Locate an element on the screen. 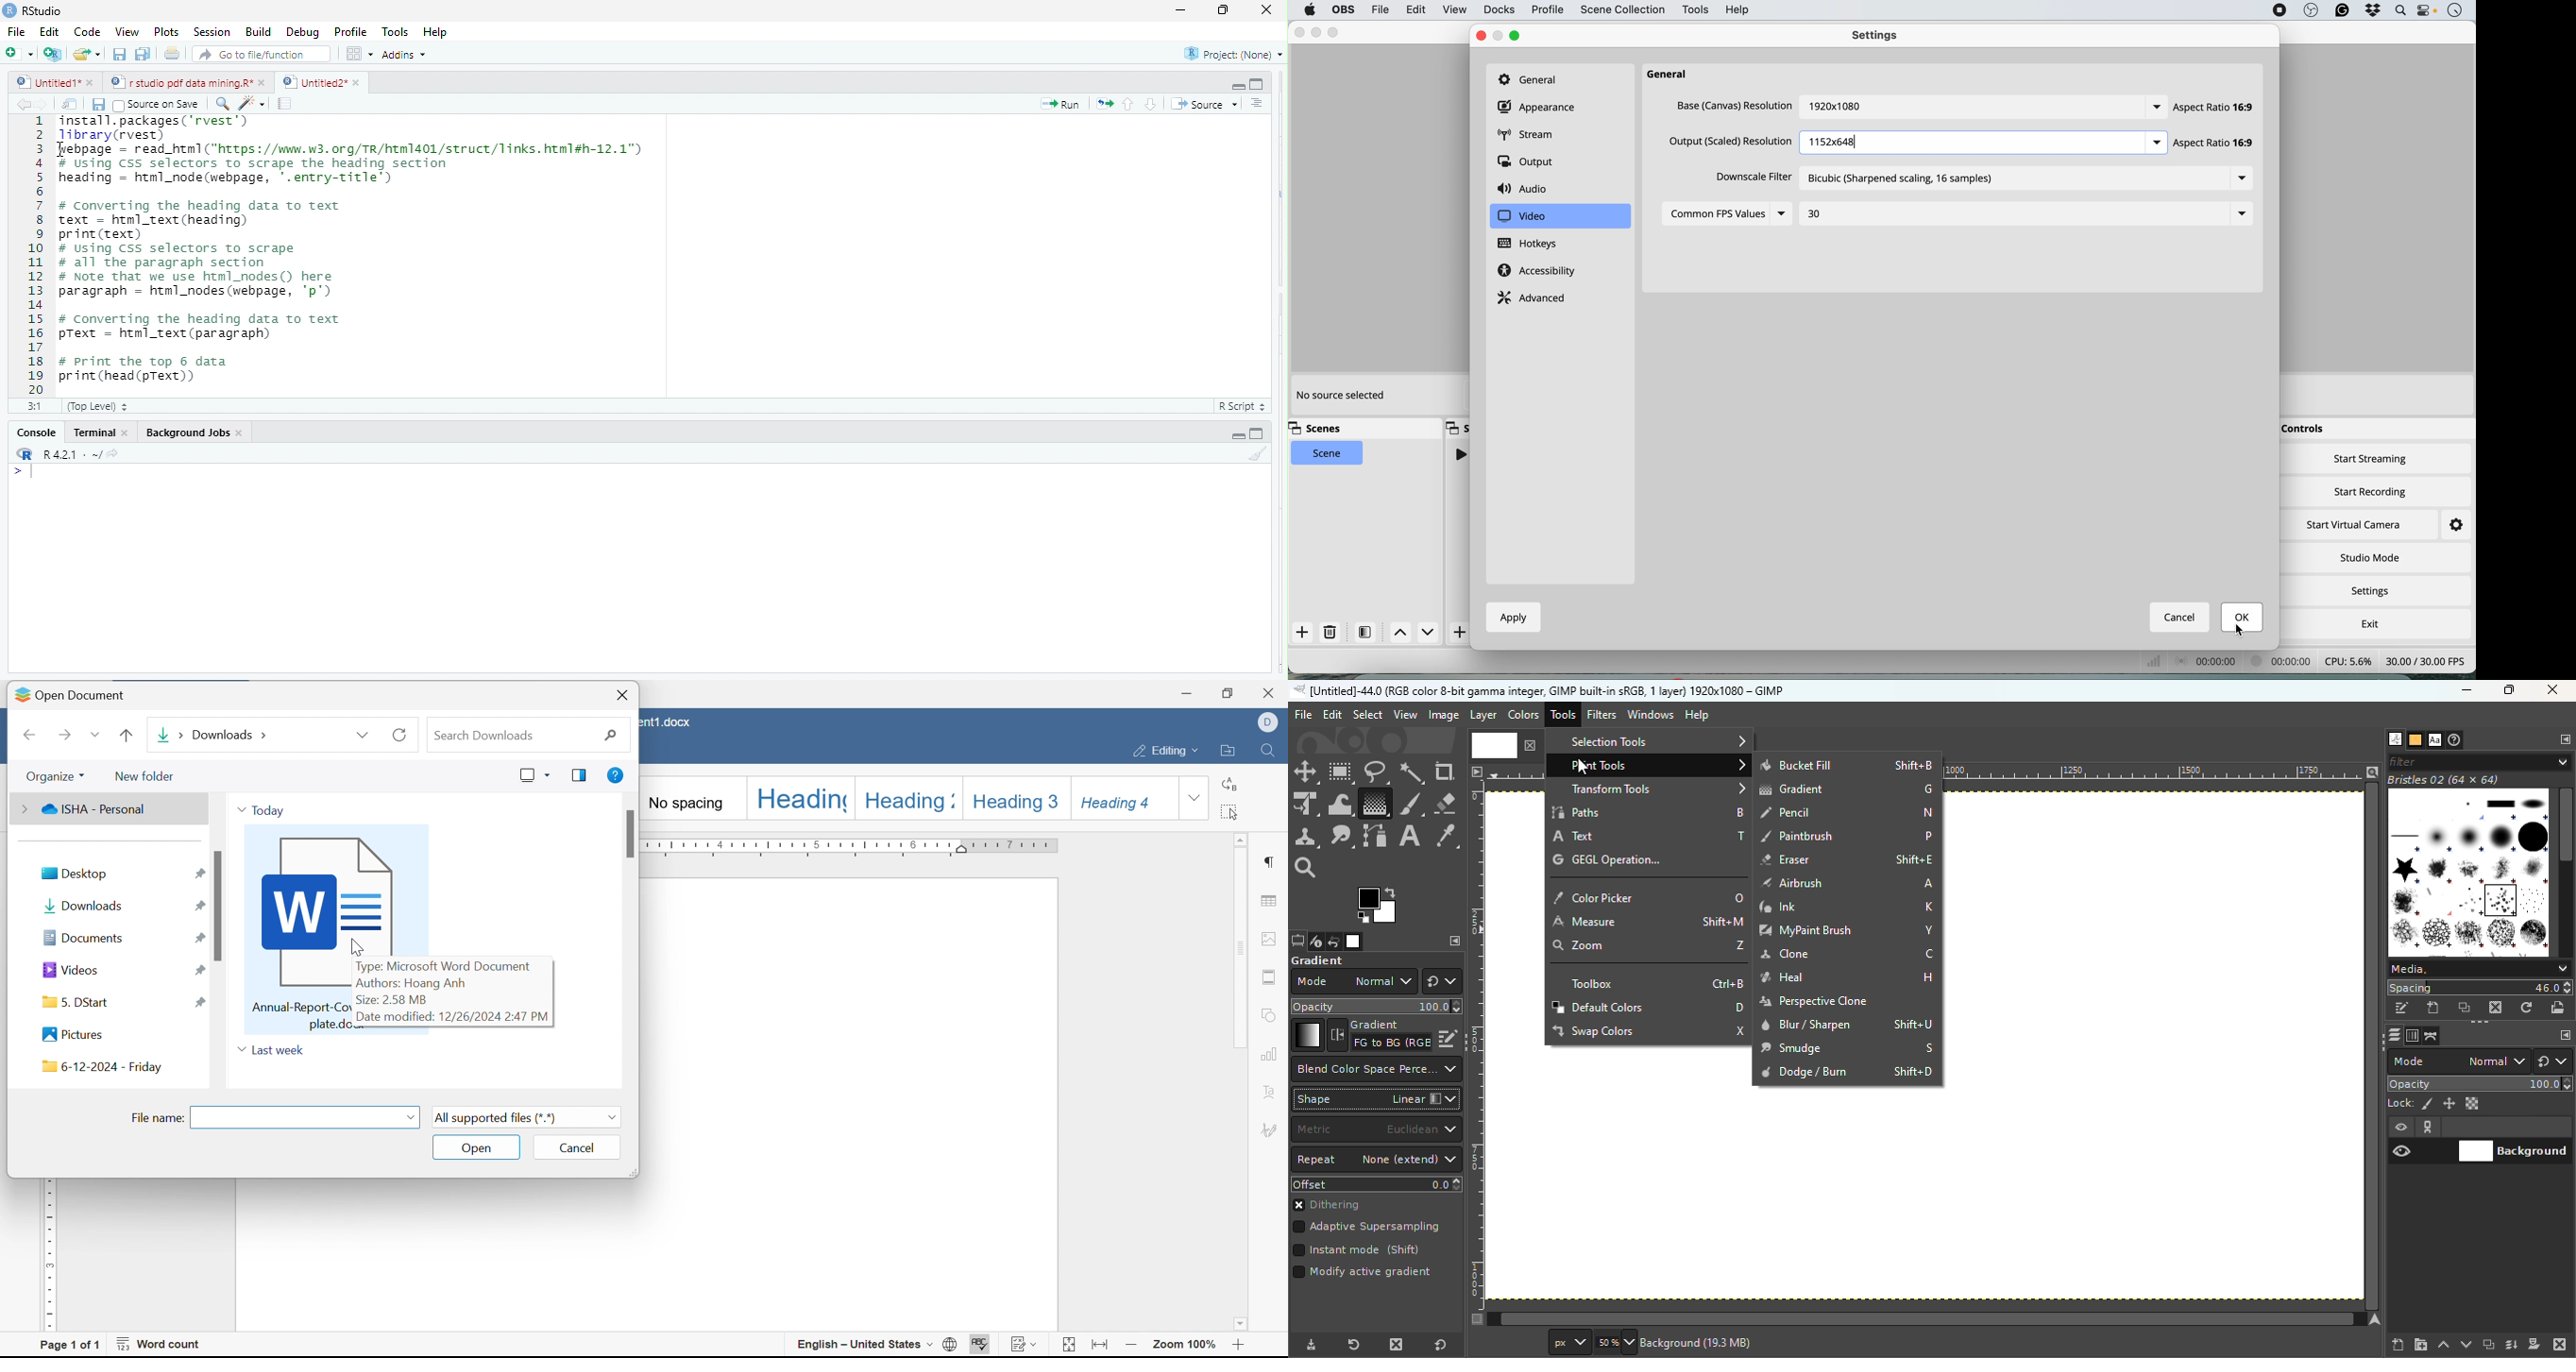 The width and height of the screenshot is (2576, 1372). cpu usage is located at coordinates (2163, 663).